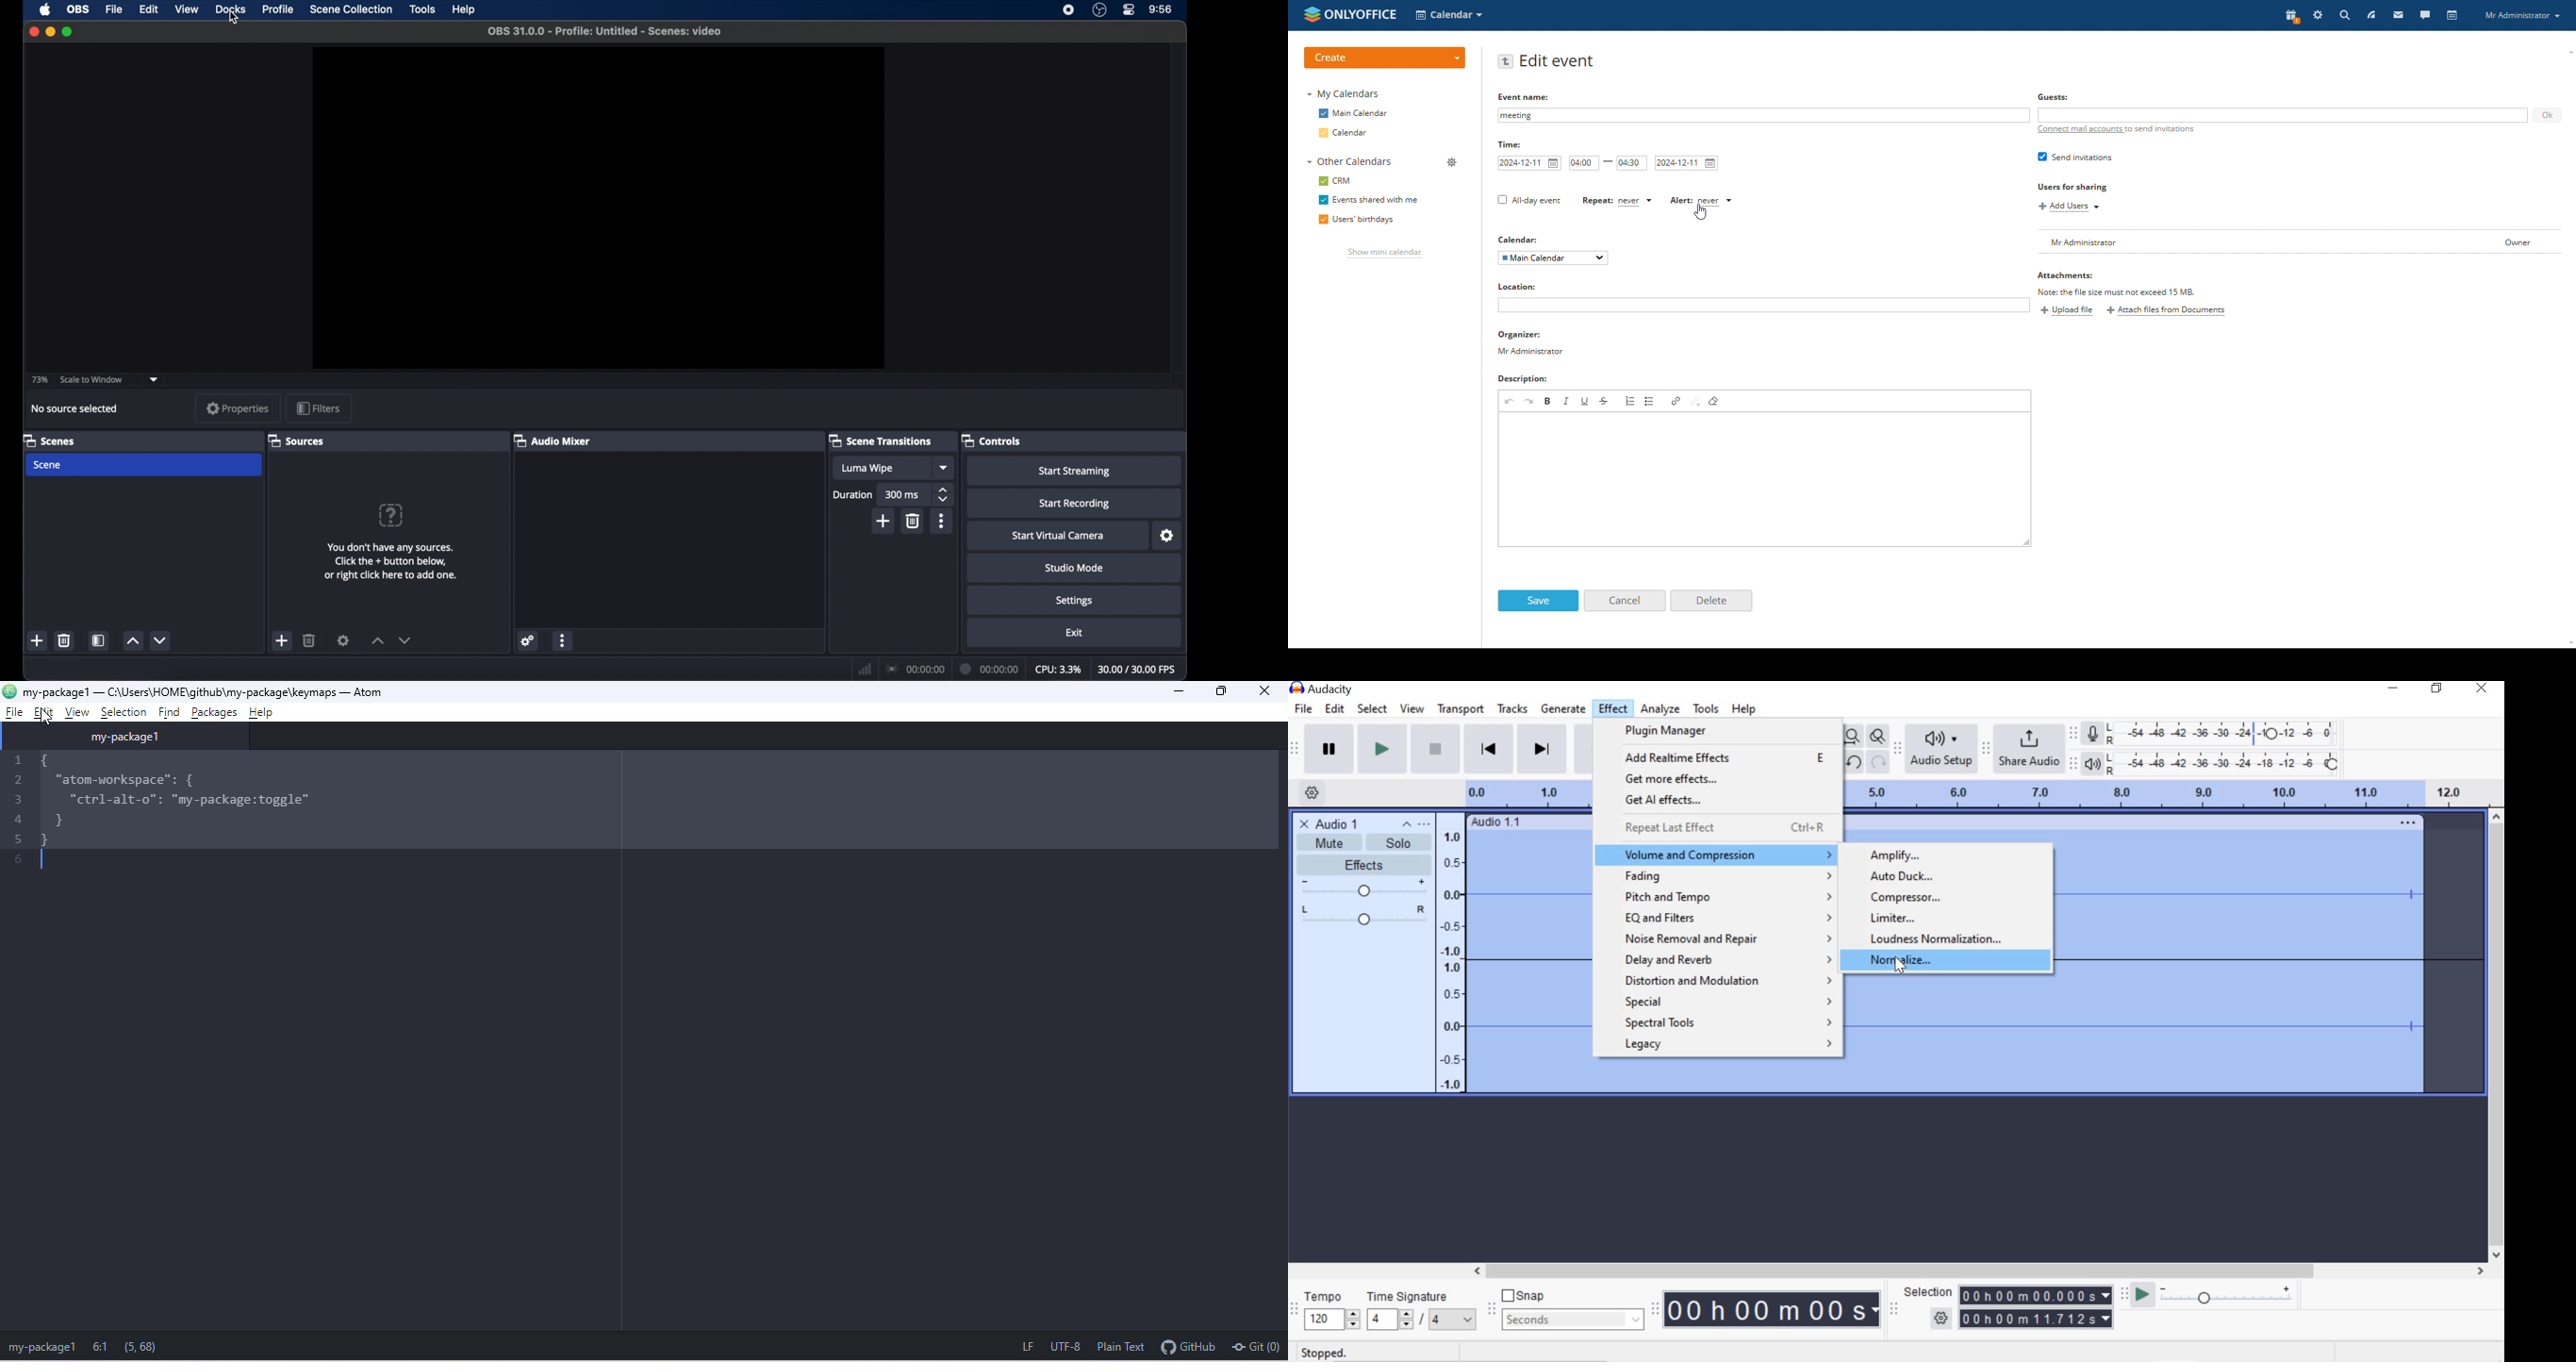 The height and width of the screenshot is (1372, 2576). I want to click on MUTE, so click(1323, 845).